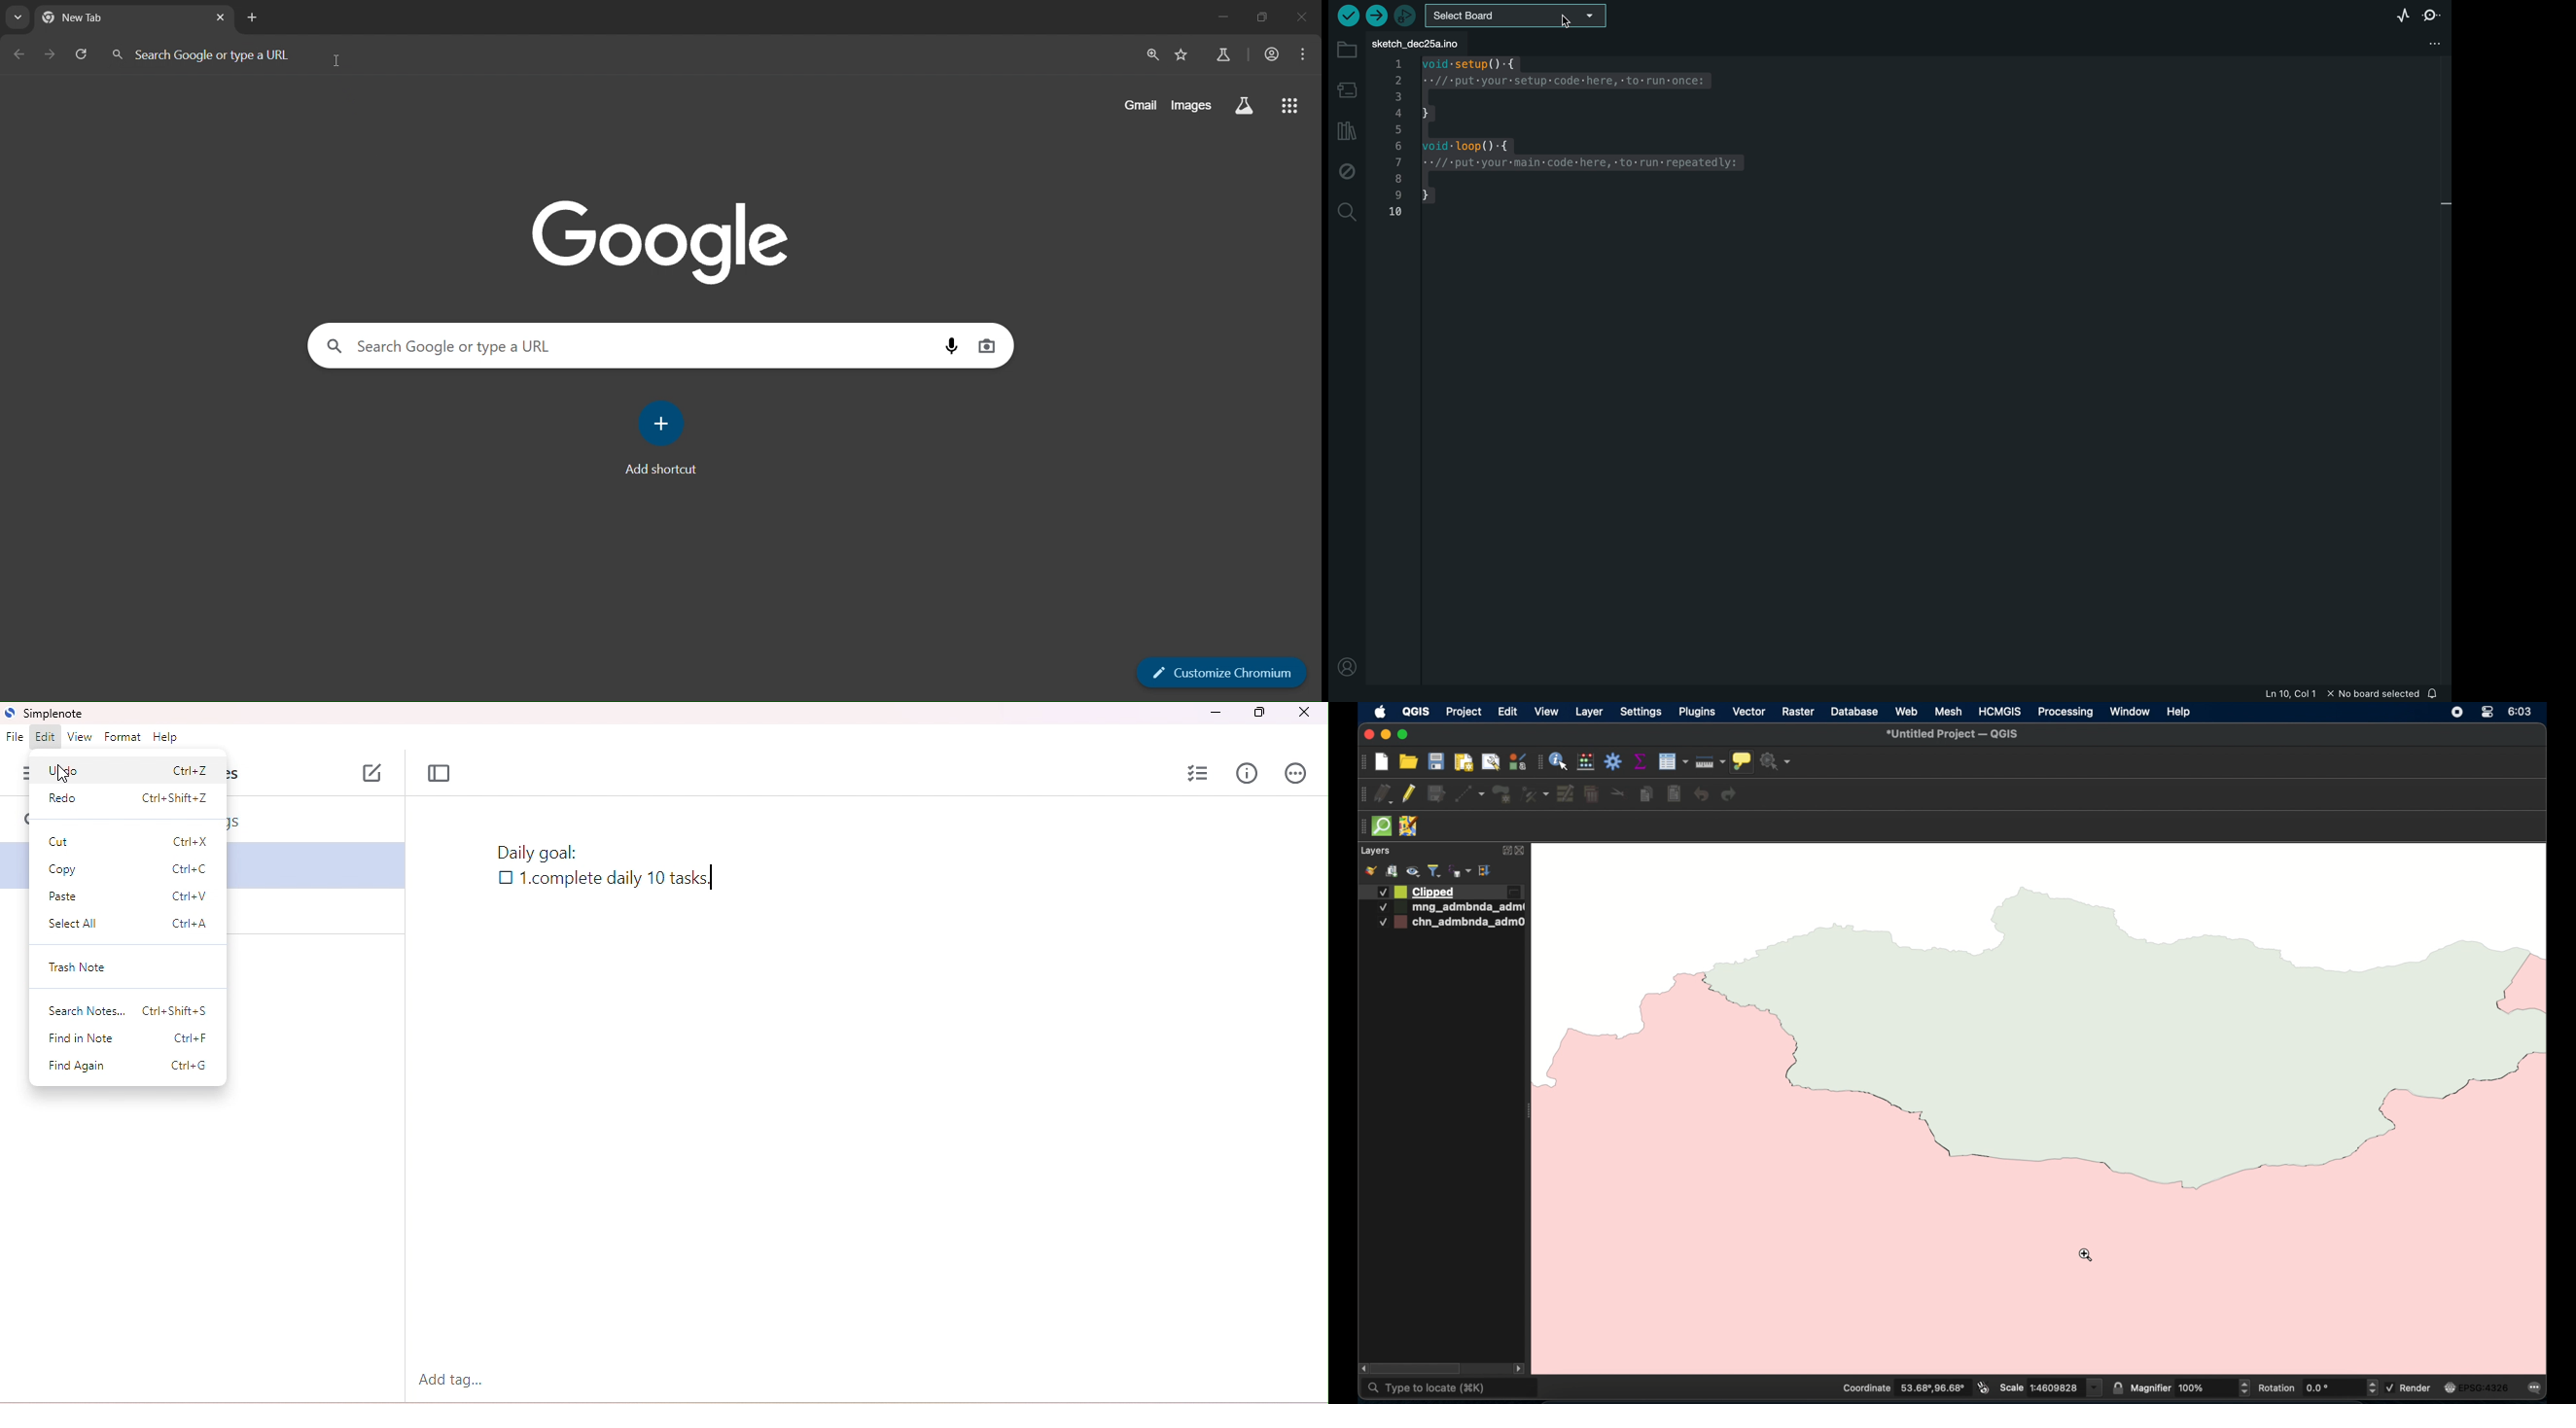 The width and height of the screenshot is (2576, 1428). I want to click on cut, so click(1618, 792).